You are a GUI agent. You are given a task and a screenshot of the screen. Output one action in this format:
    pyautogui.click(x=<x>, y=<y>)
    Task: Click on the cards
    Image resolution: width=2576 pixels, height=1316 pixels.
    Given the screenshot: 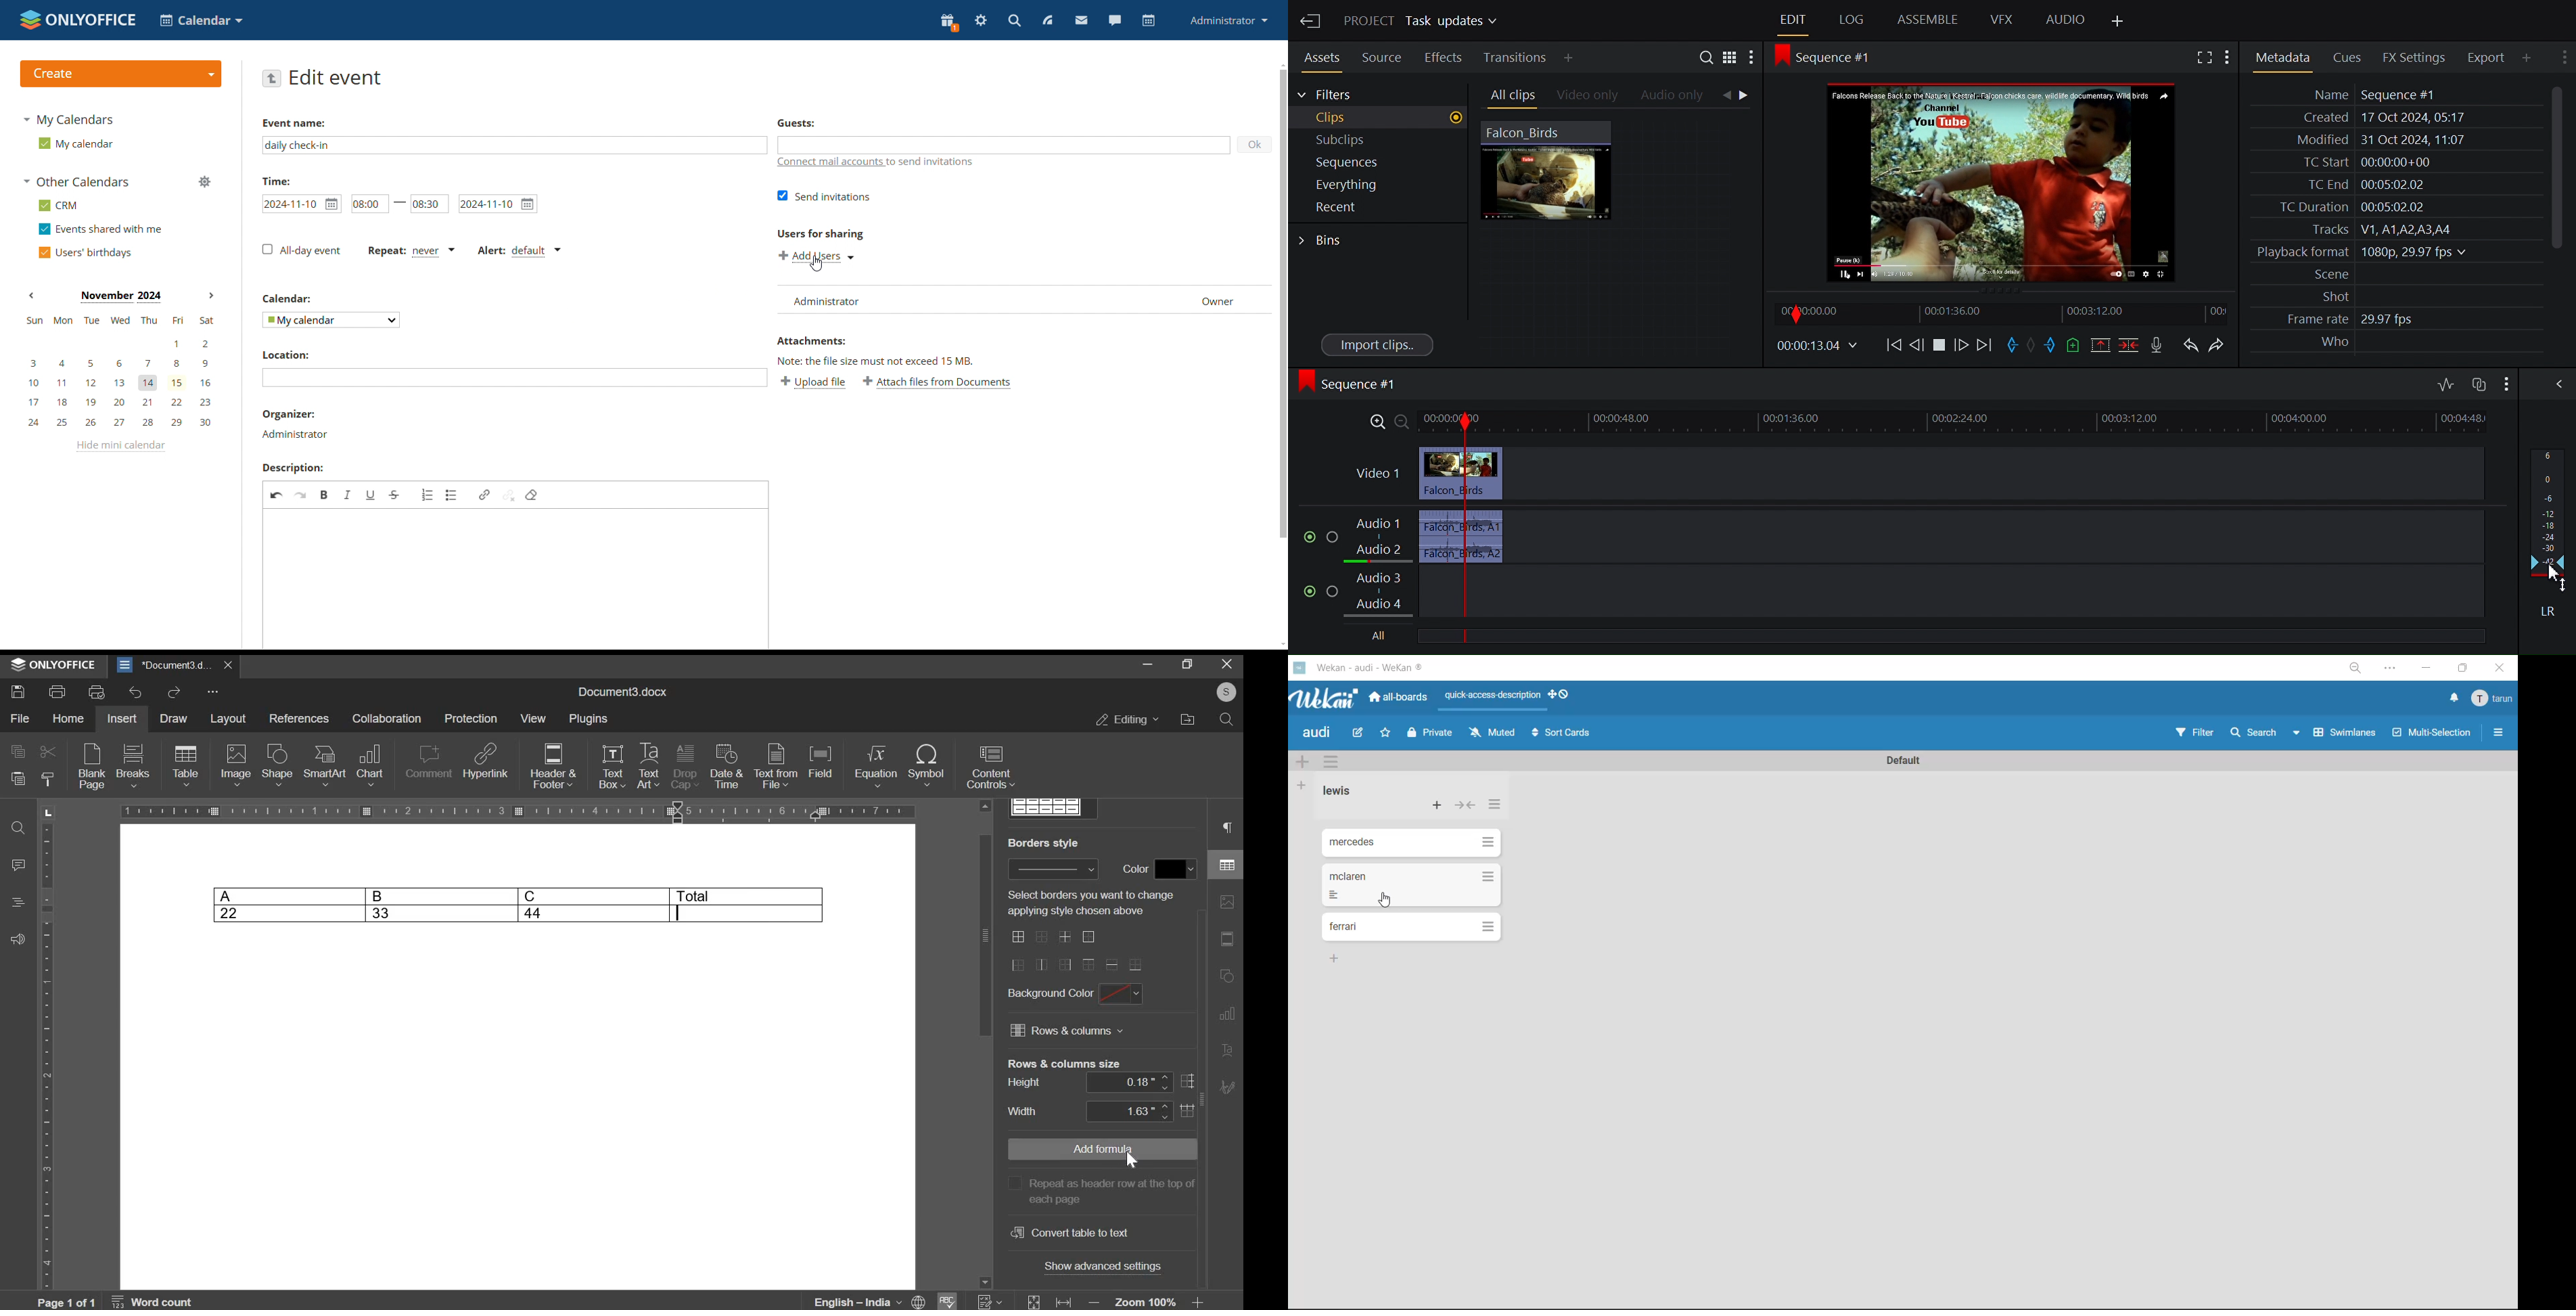 What is the action you would take?
    pyautogui.click(x=1410, y=885)
    